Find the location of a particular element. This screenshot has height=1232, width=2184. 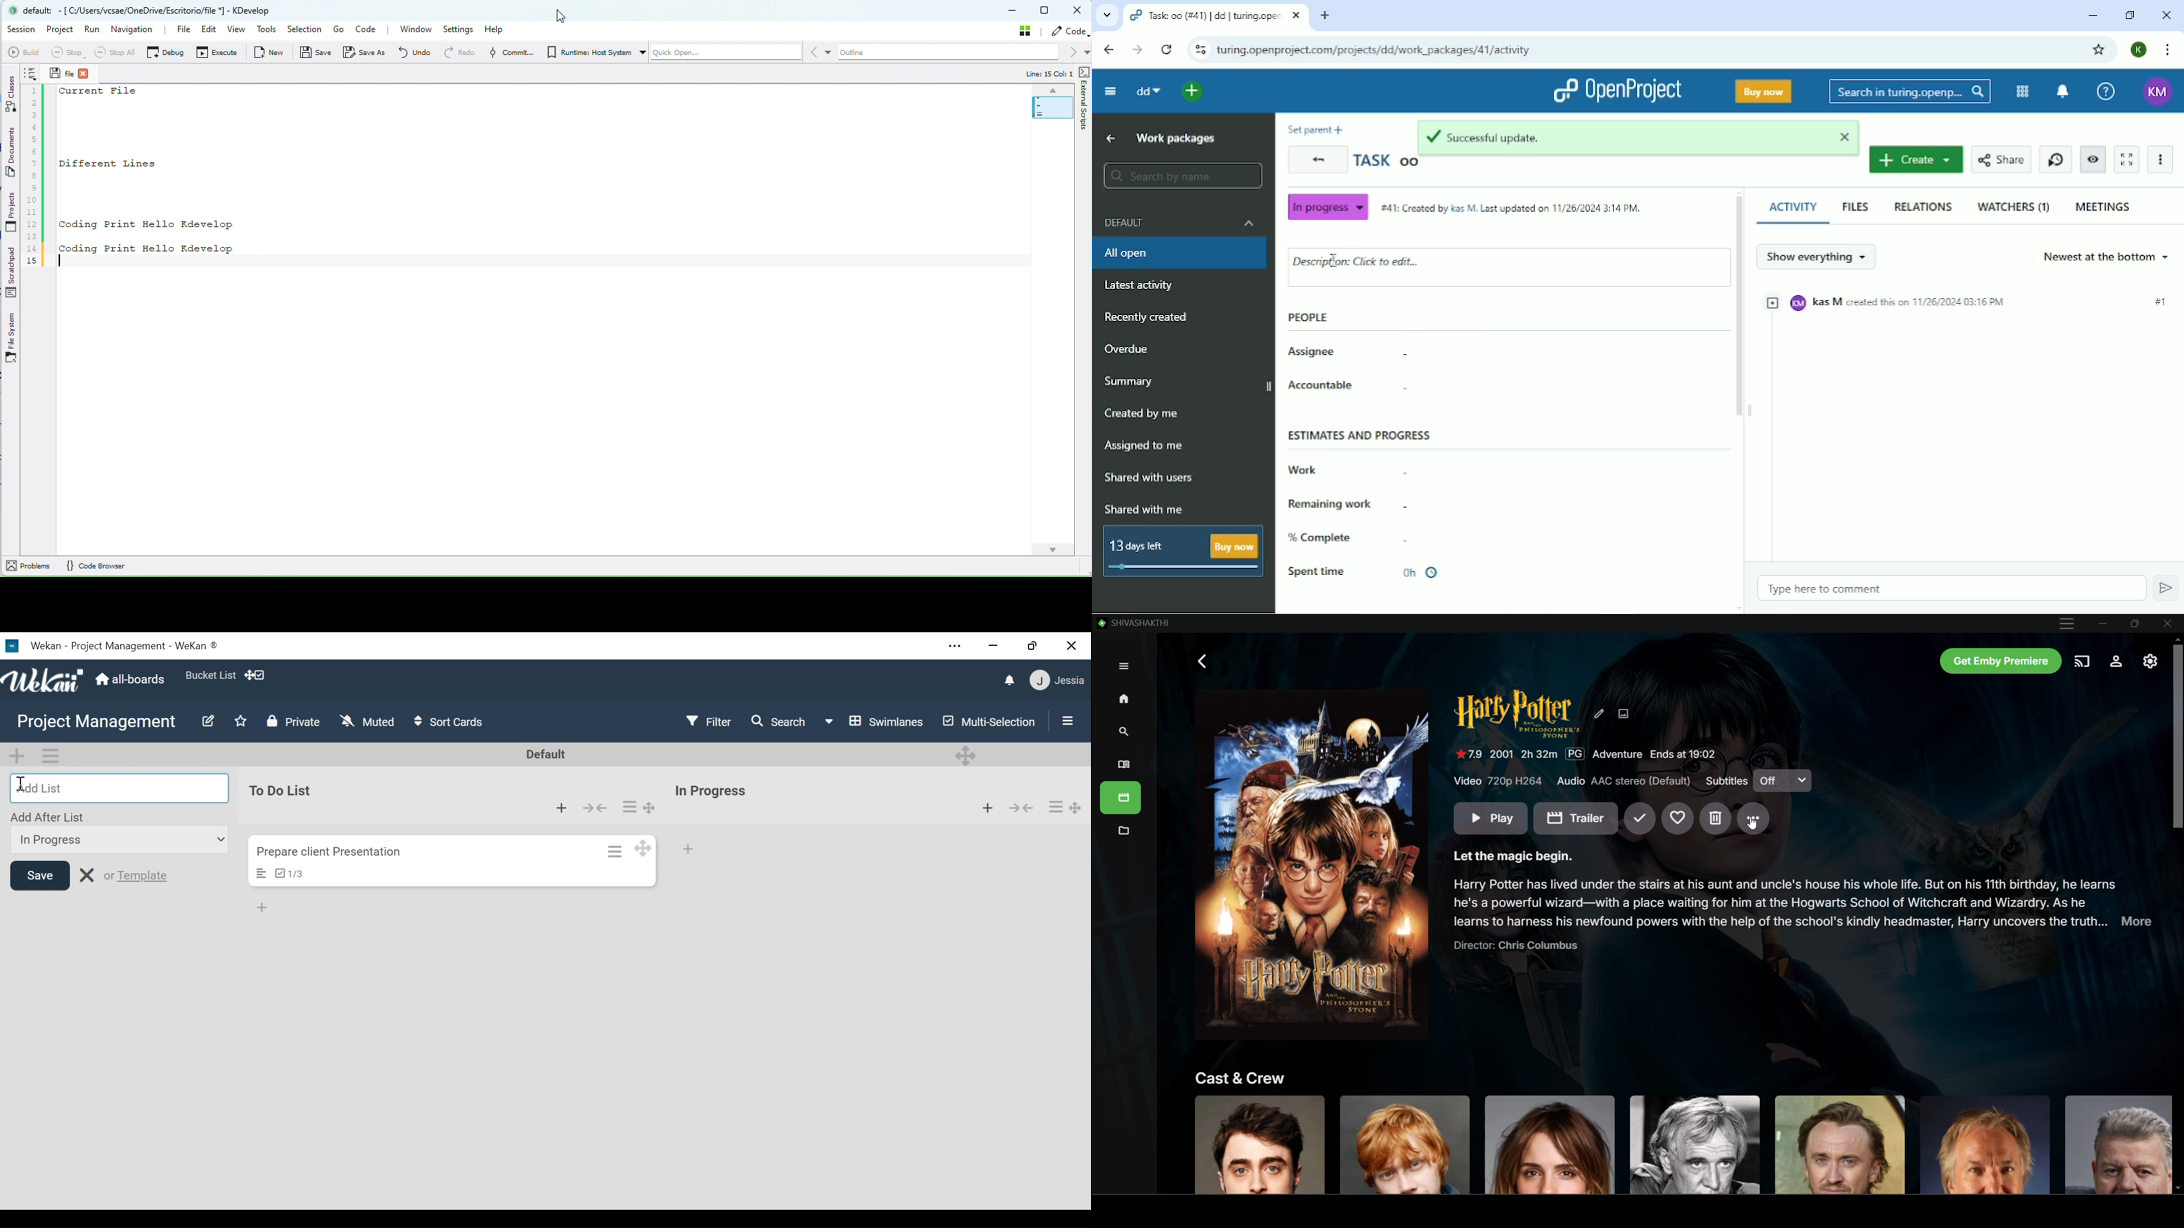

Click to know more about actor is located at coordinates (1839, 1145).